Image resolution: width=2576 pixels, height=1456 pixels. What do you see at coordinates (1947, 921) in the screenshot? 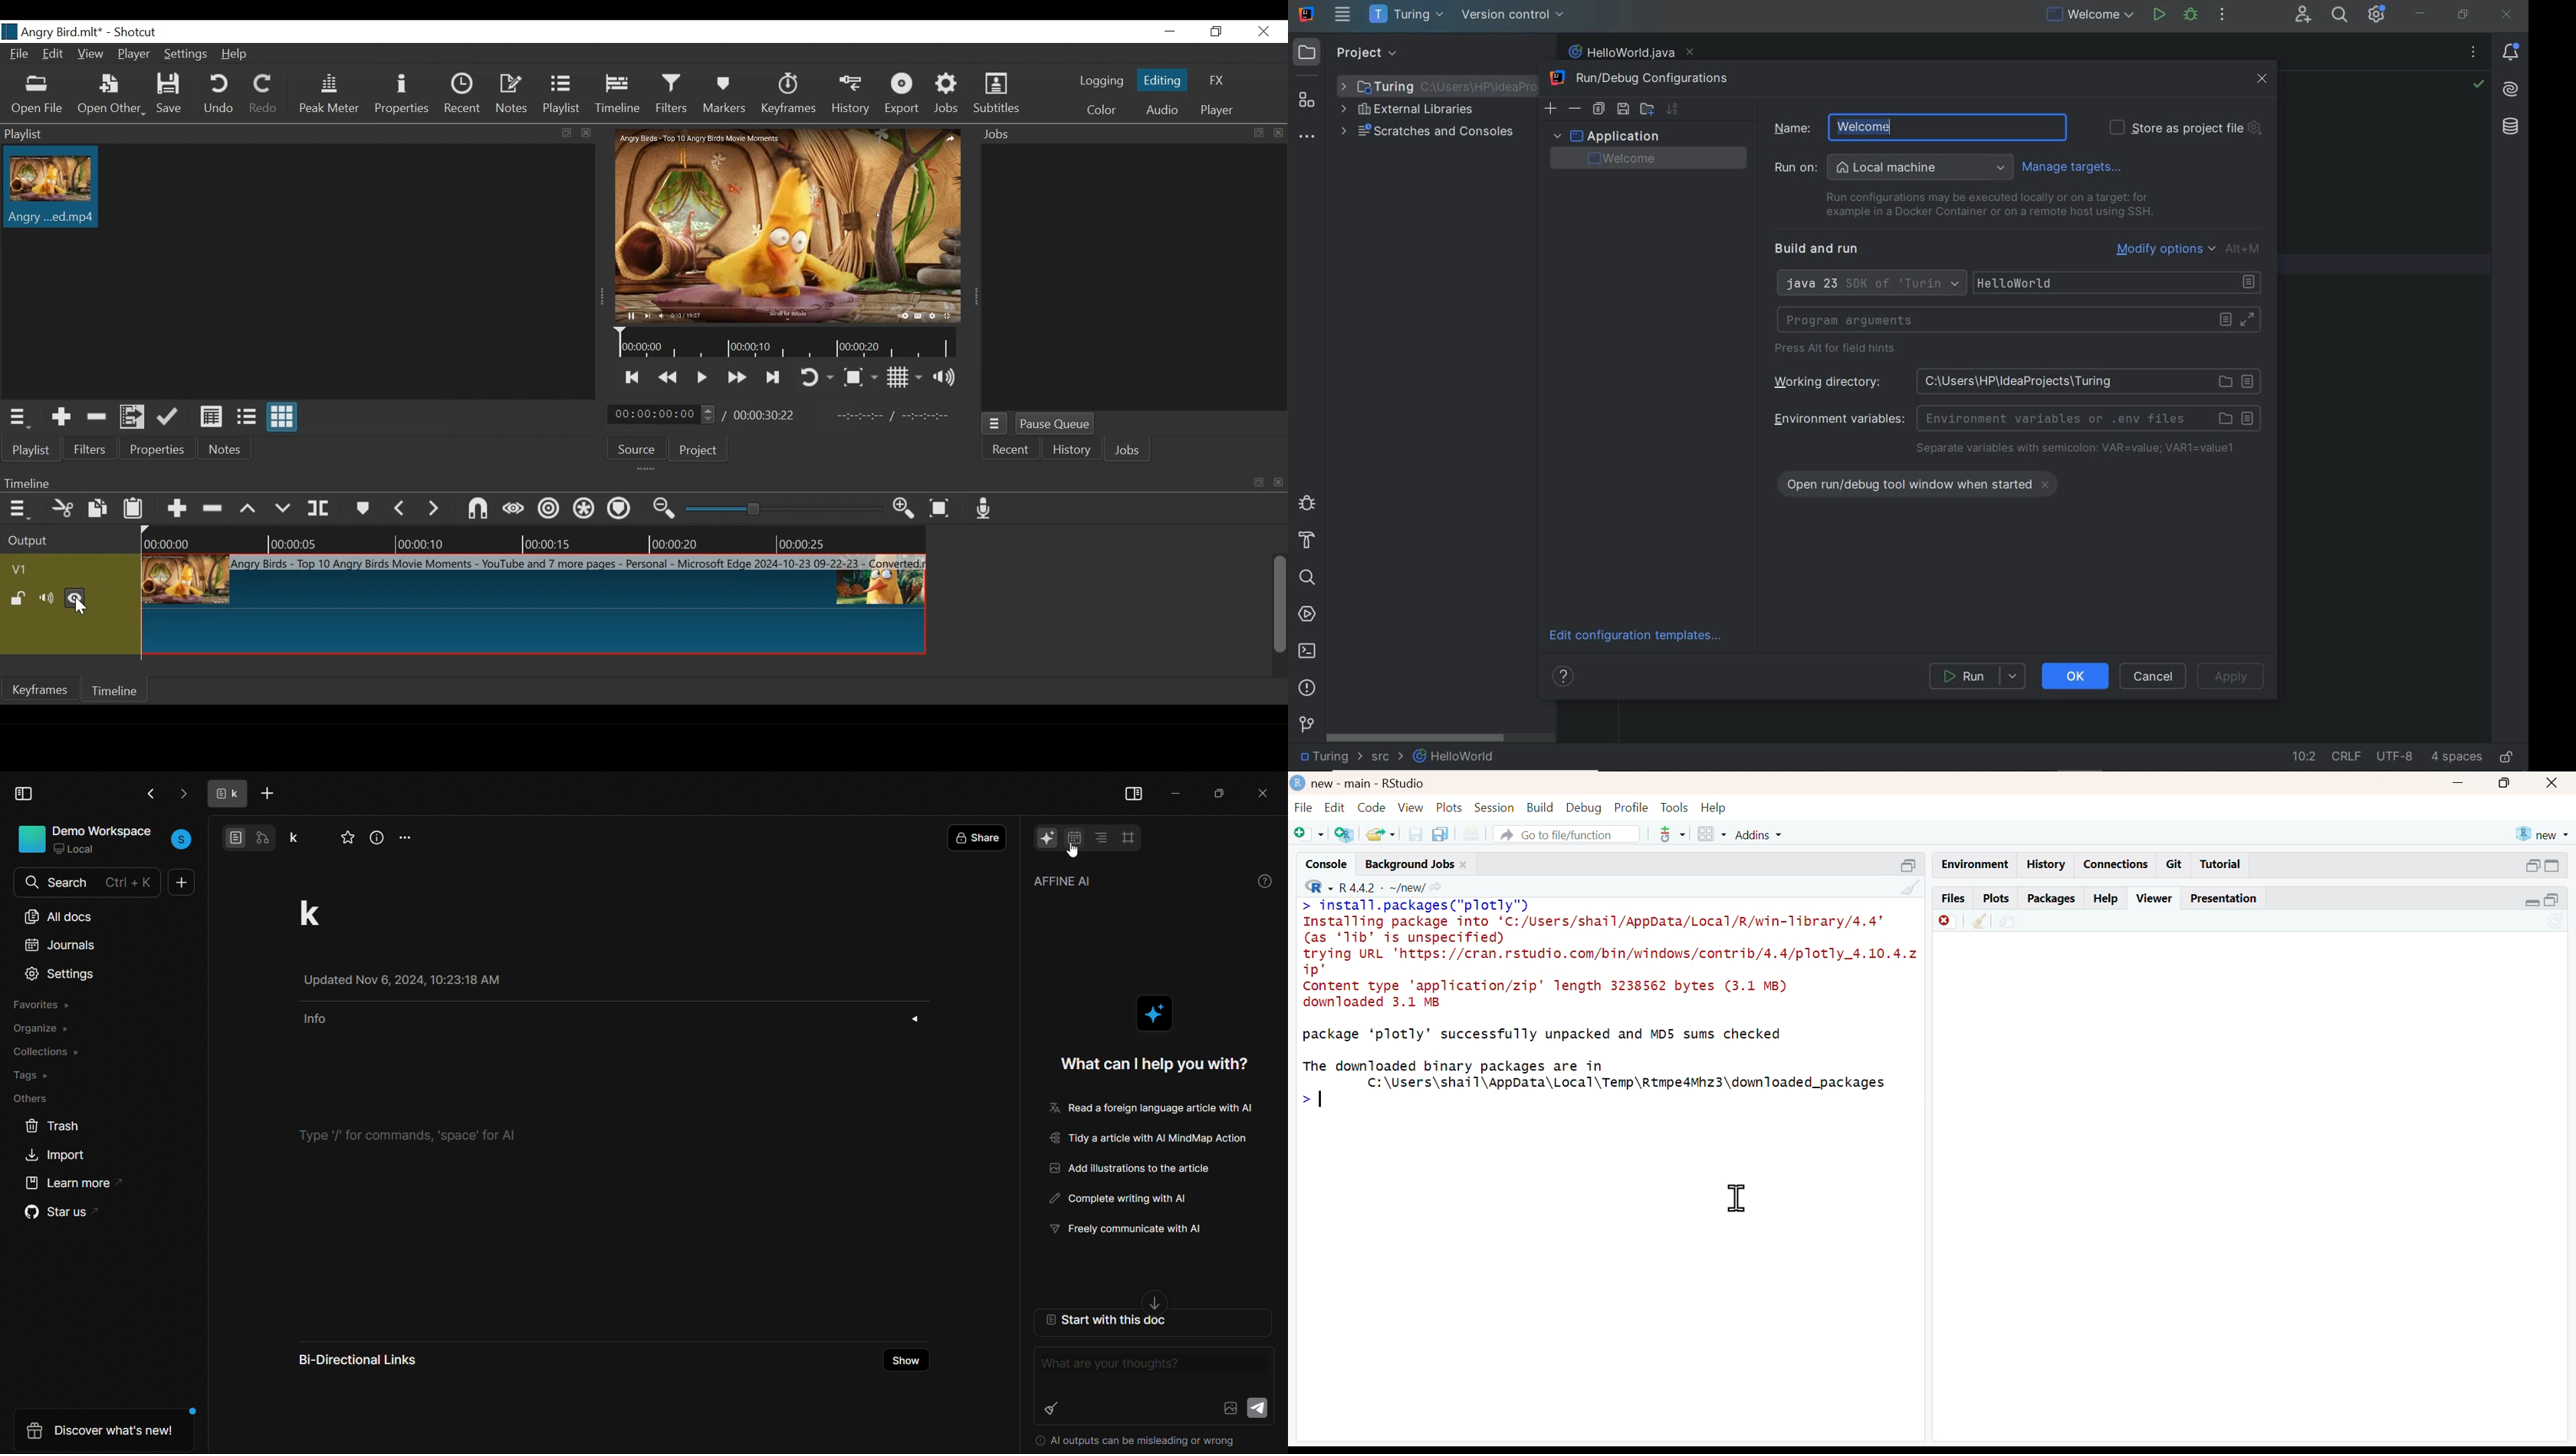
I see `remove current viewer item` at bounding box center [1947, 921].